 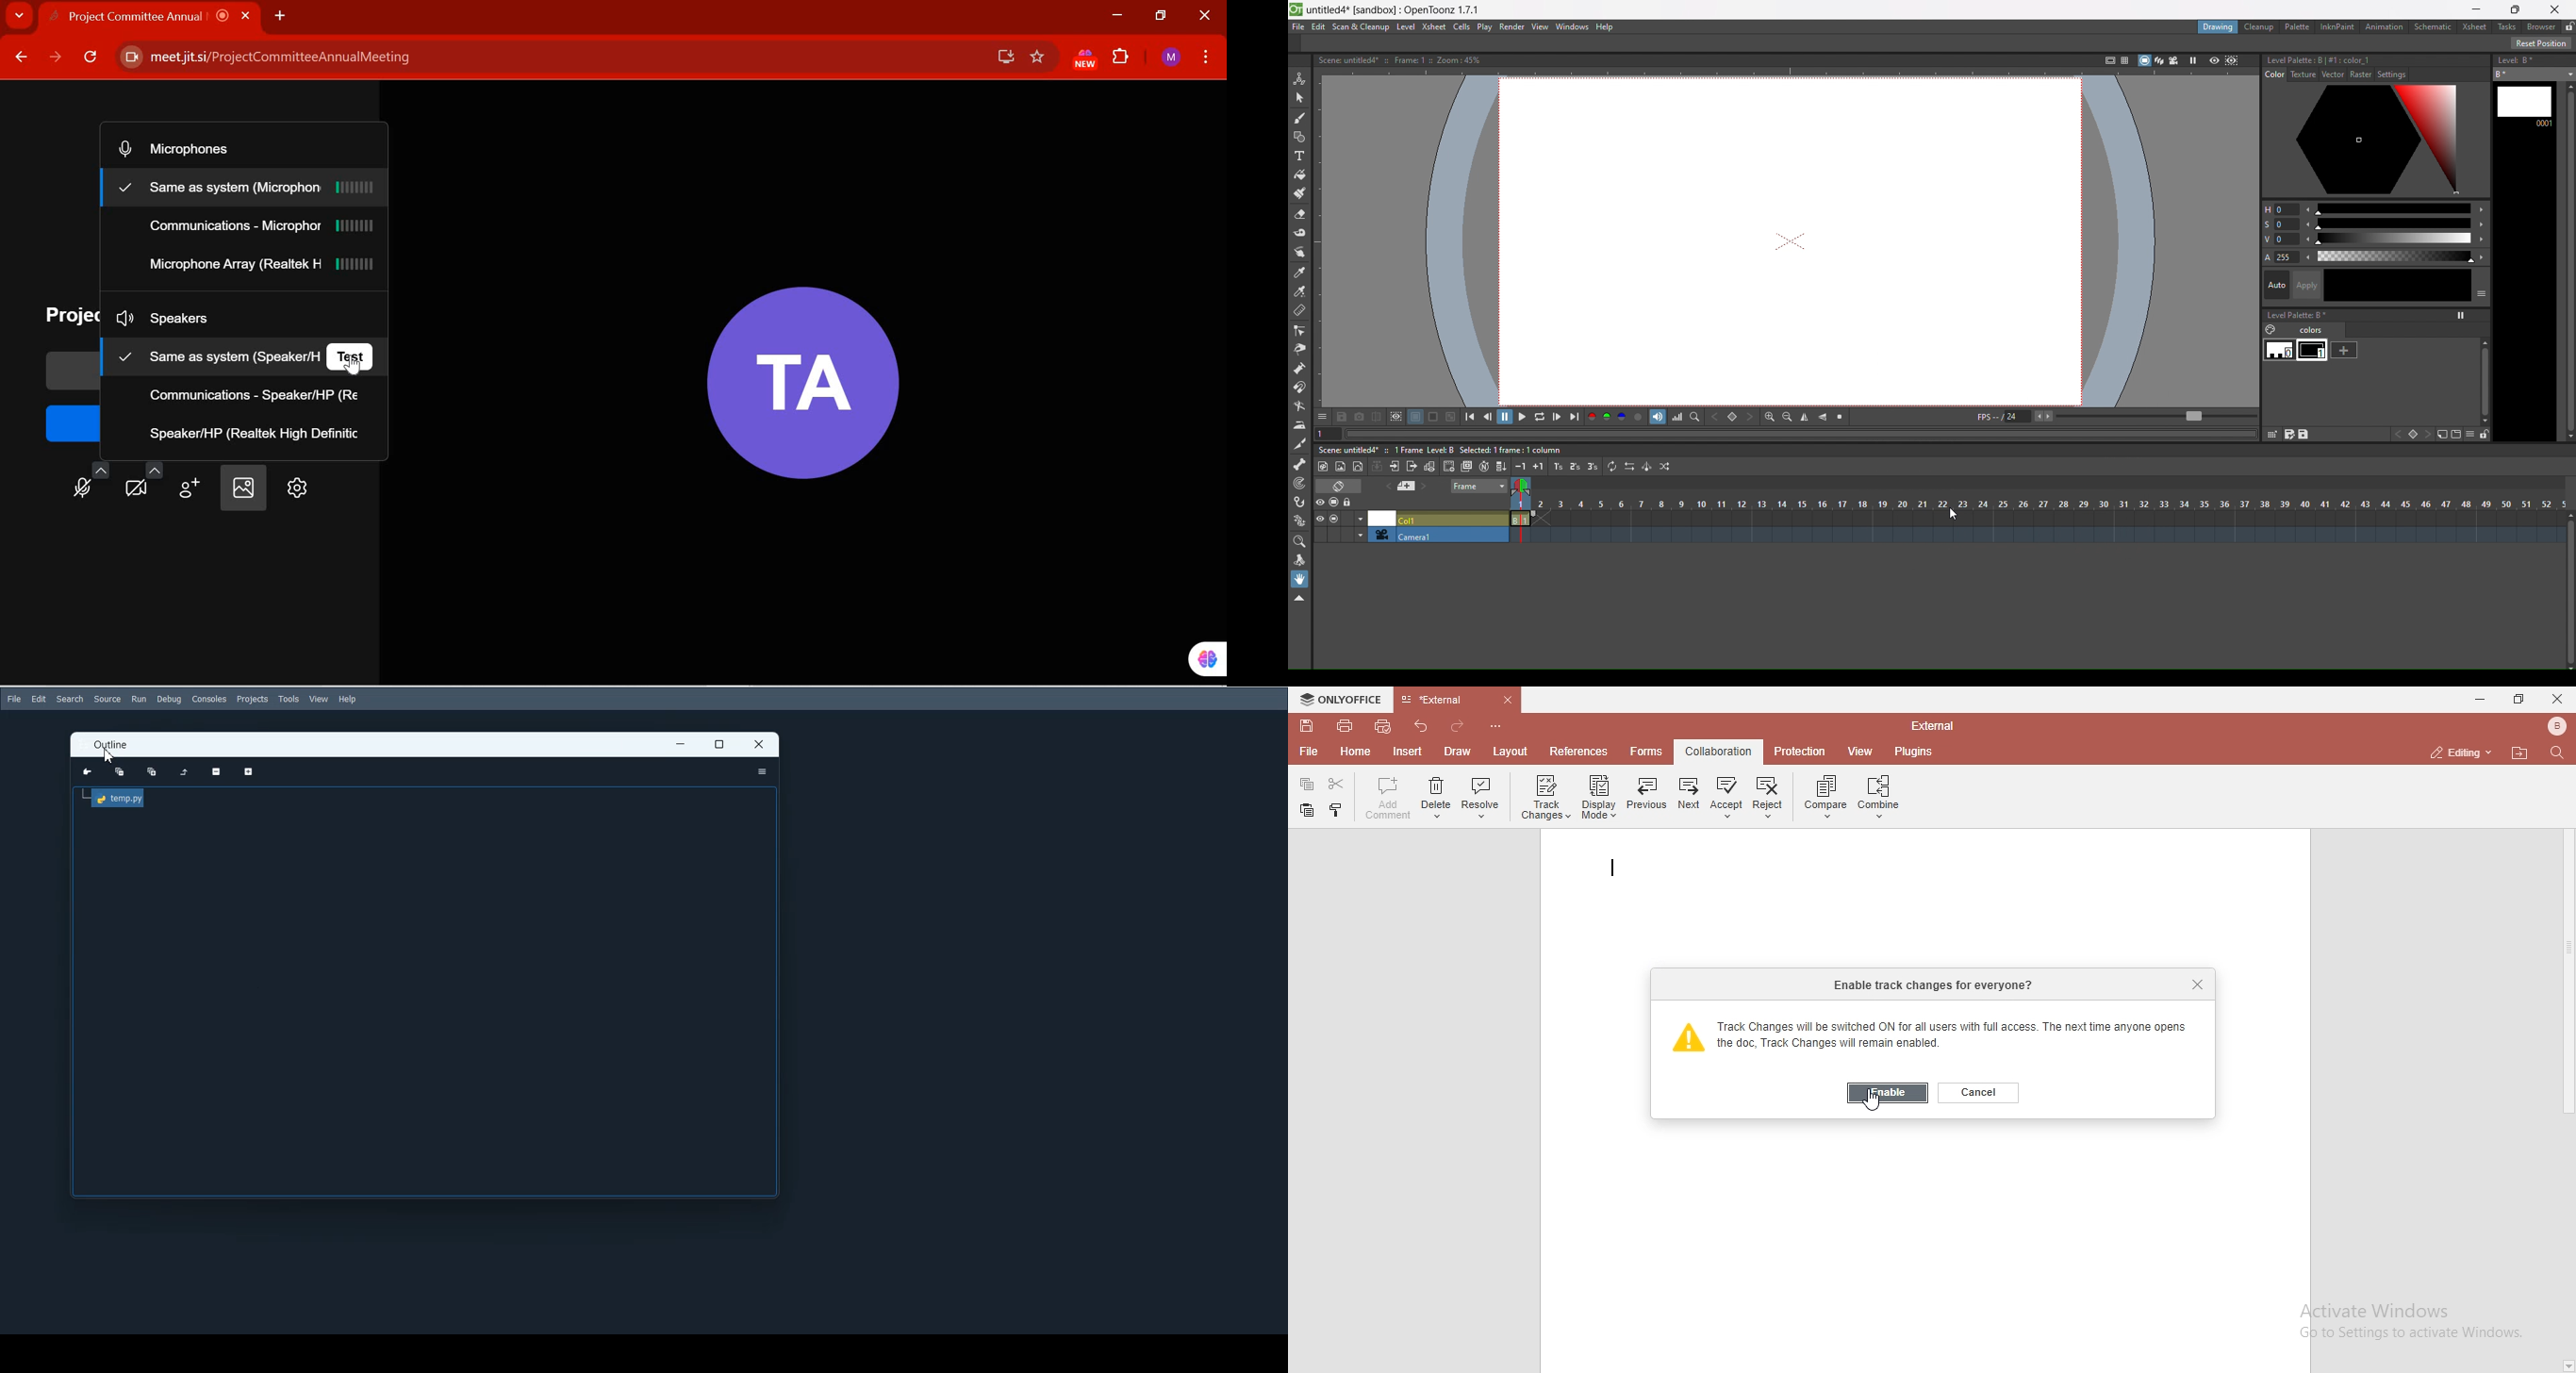 What do you see at coordinates (1481, 801) in the screenshot?
I see `resolve` at bounding box center [1481, 801].